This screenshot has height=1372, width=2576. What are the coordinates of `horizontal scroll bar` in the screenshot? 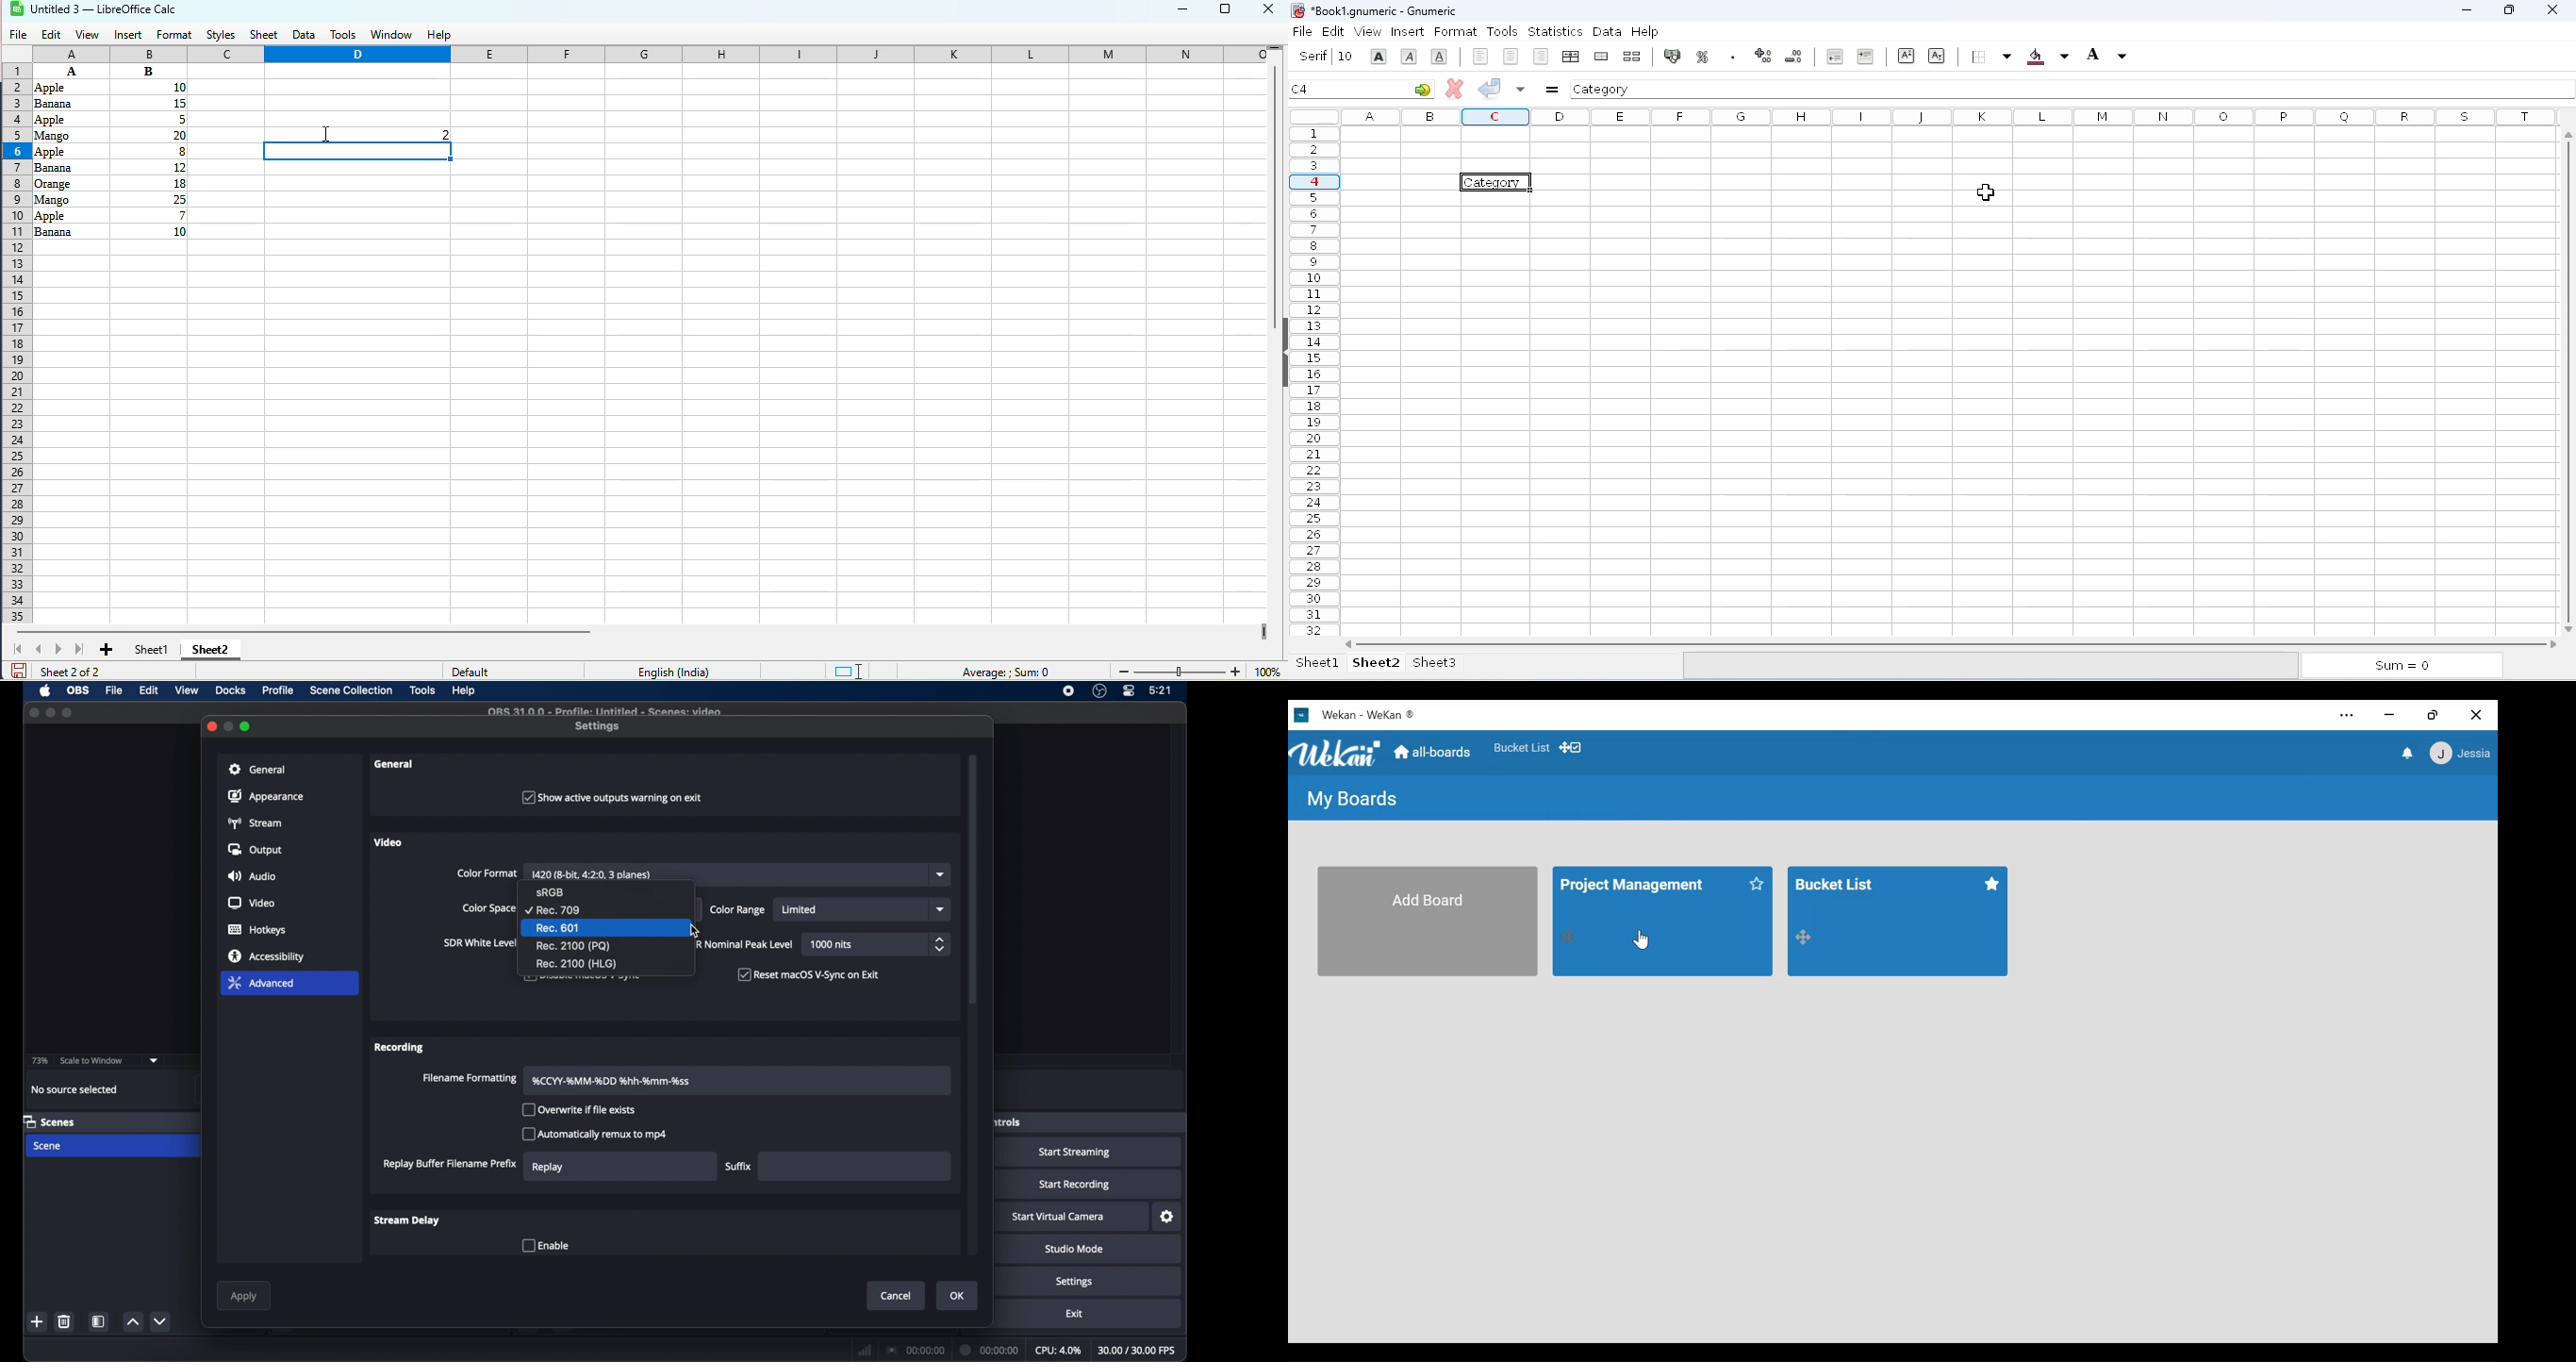 It's located at (1952, 642).